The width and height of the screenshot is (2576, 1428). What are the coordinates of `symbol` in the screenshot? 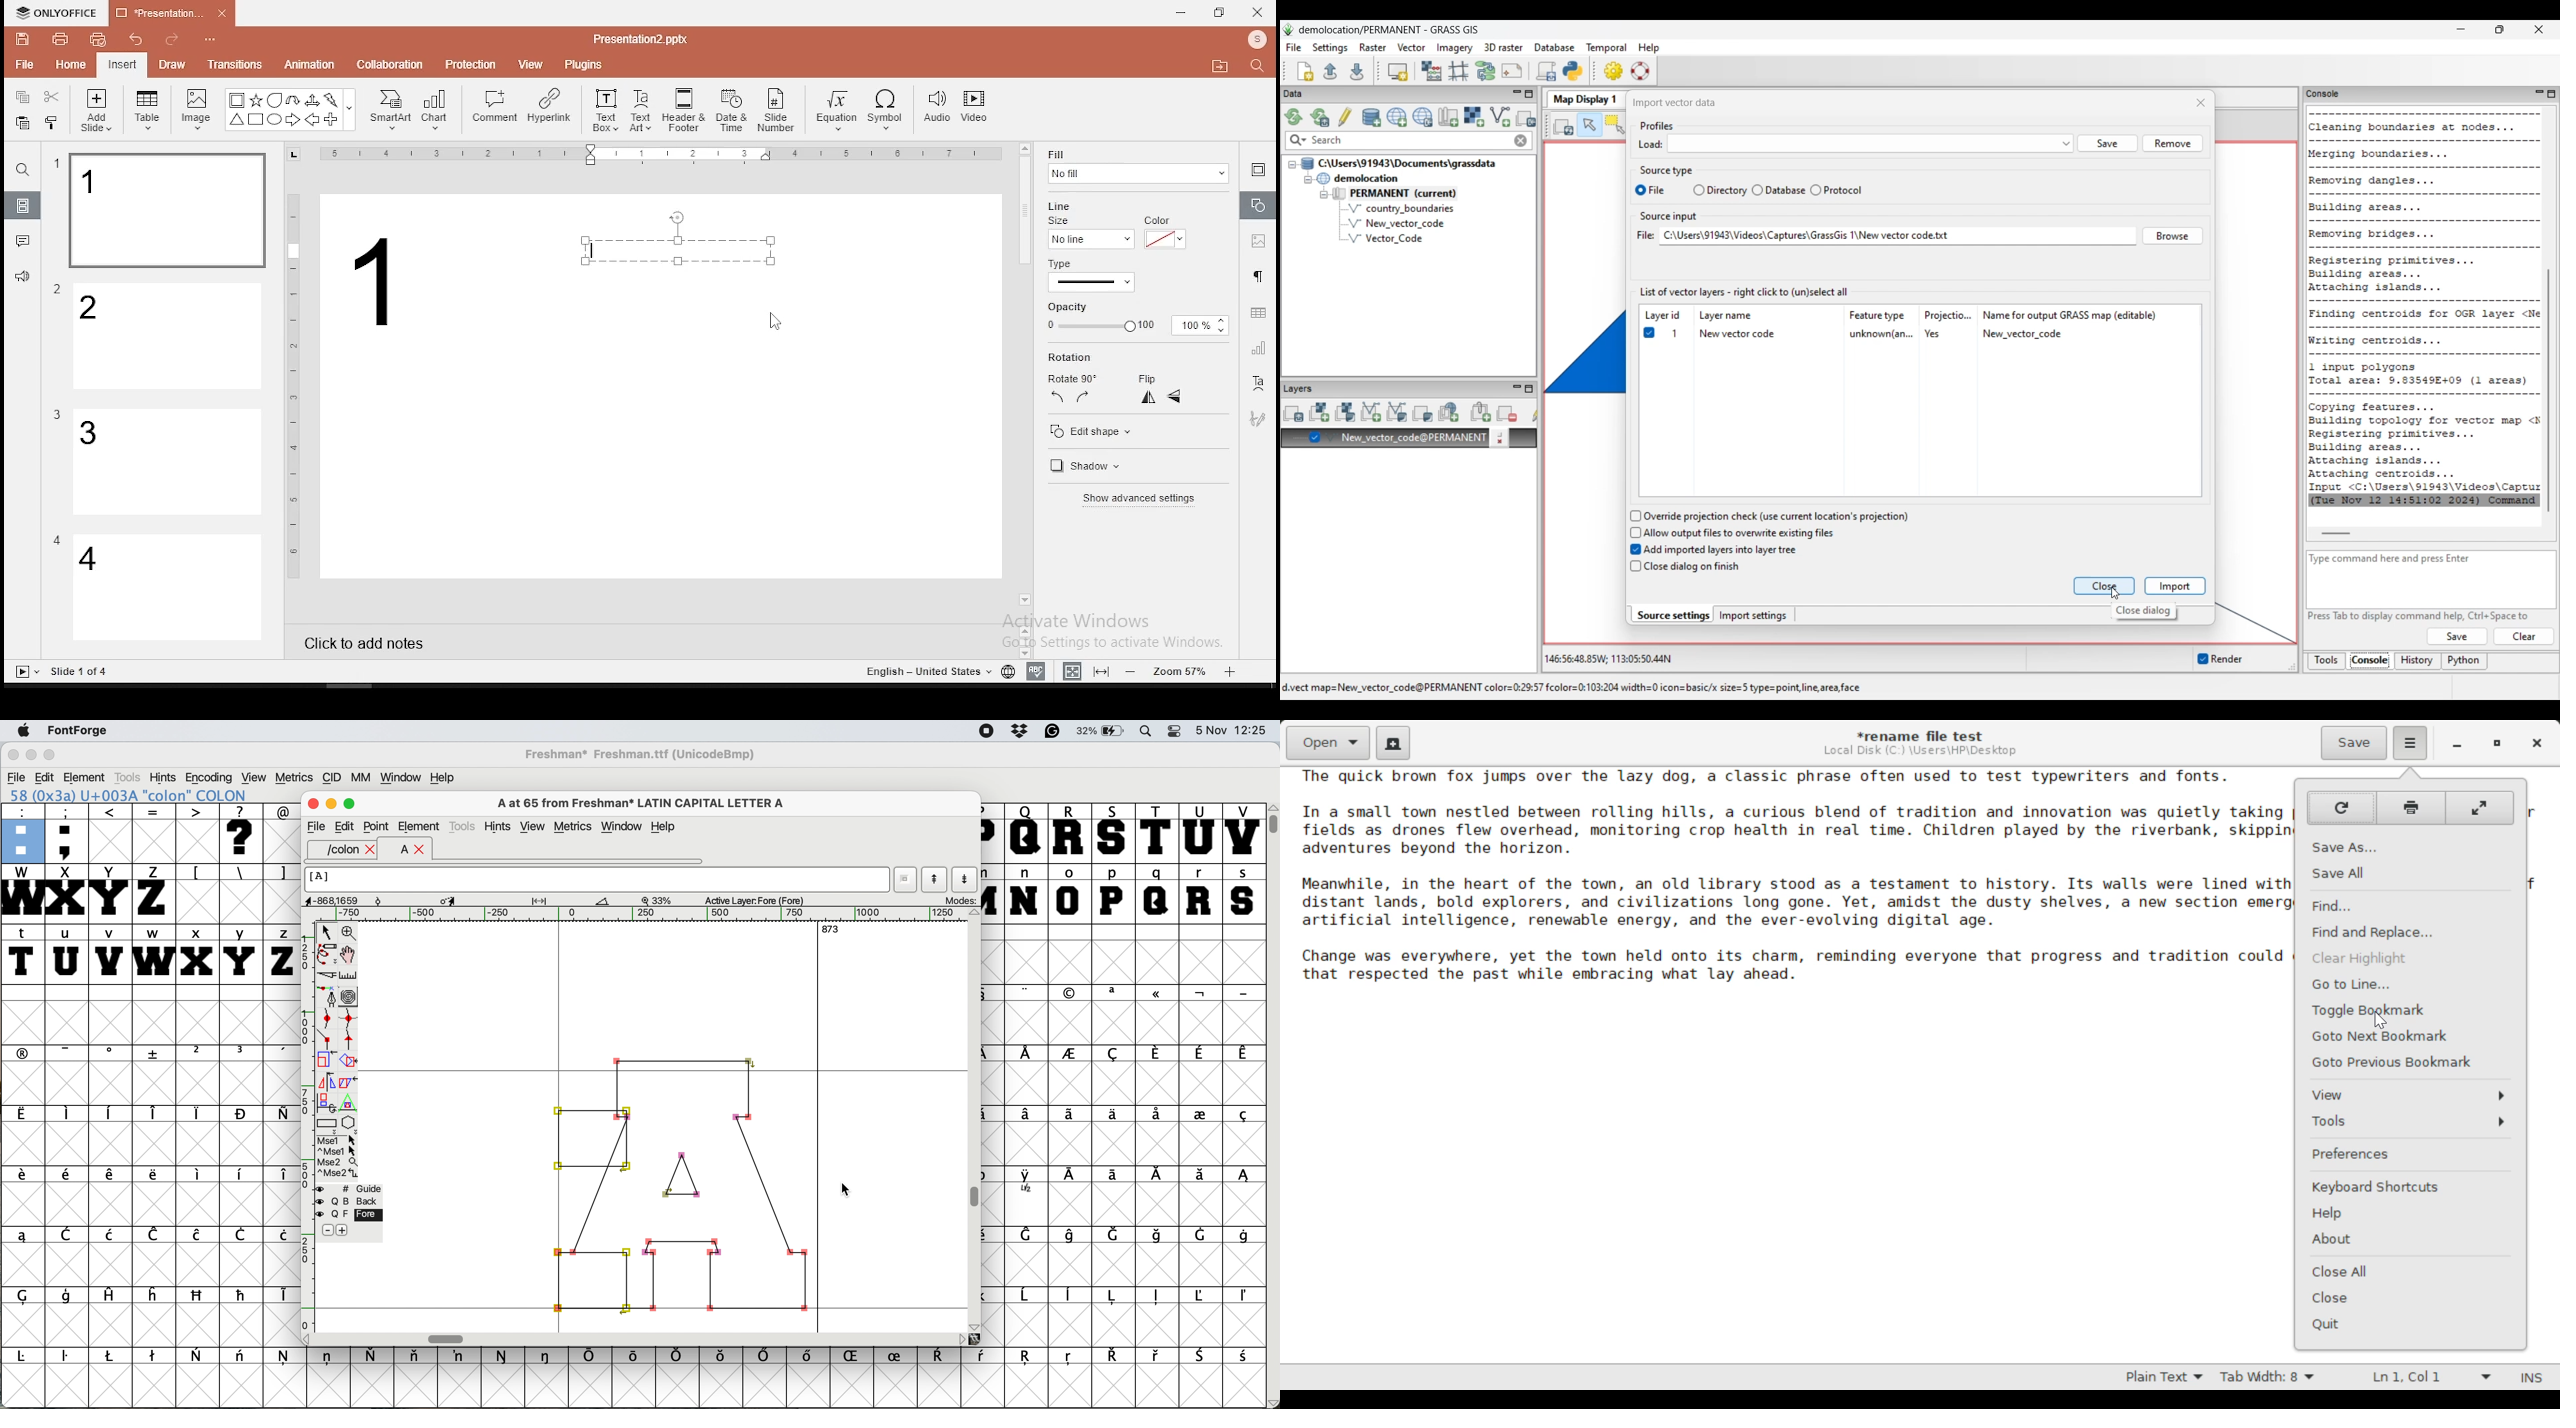 It's located at (154, 1357).